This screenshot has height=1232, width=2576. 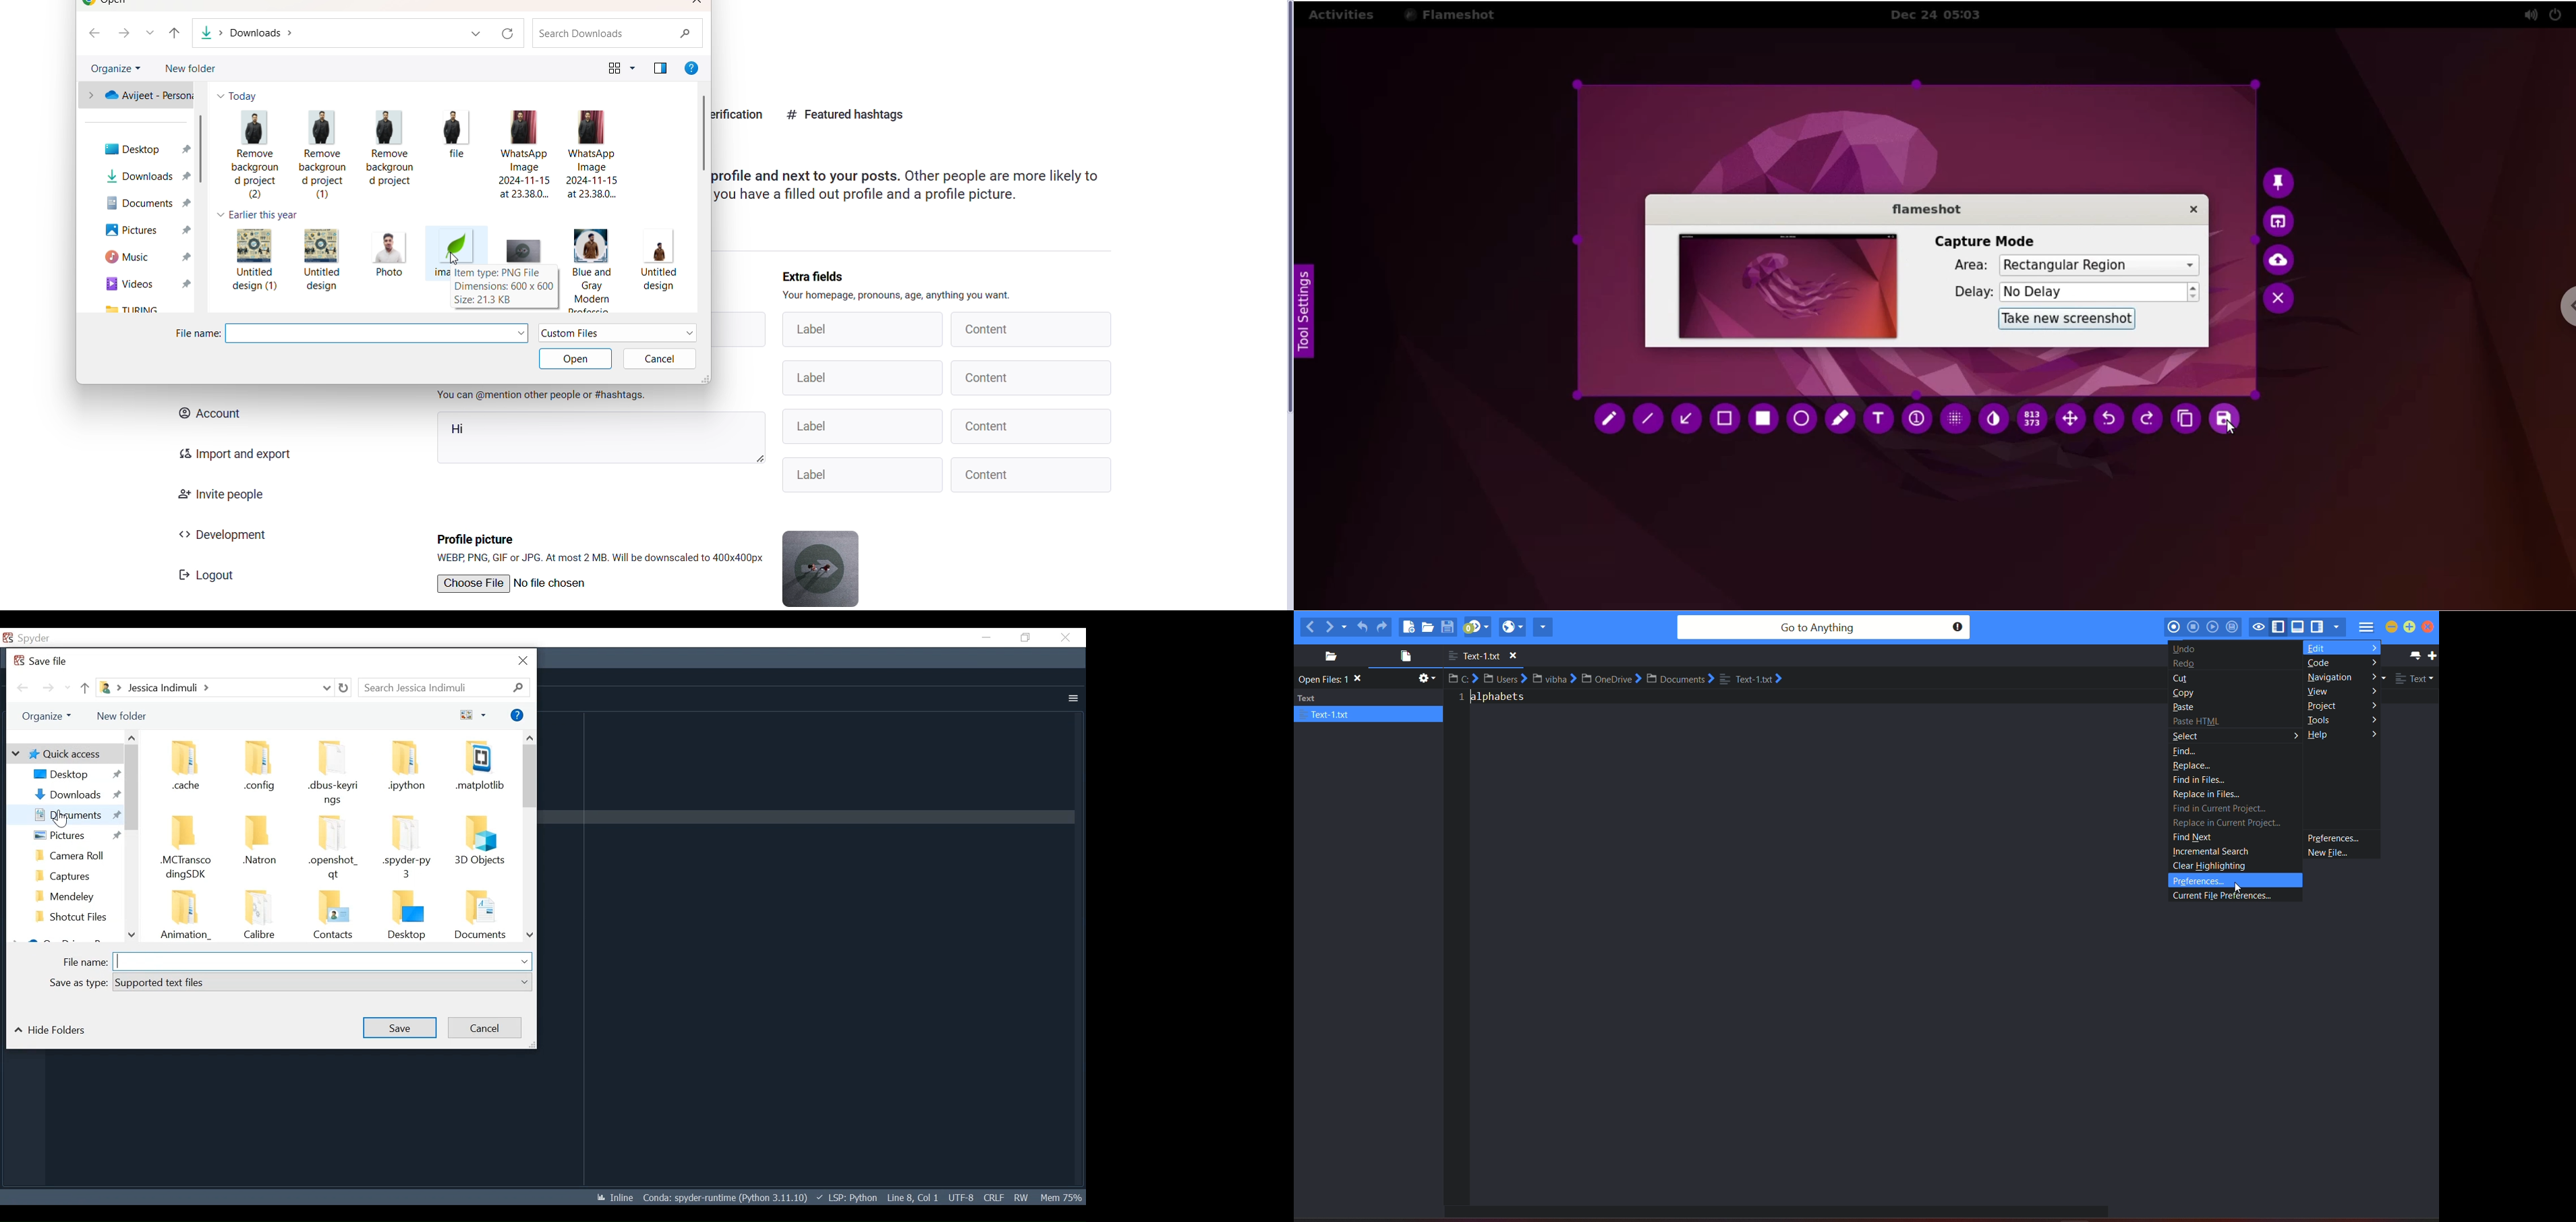 I want to click on label, so click(x=858, y=329).